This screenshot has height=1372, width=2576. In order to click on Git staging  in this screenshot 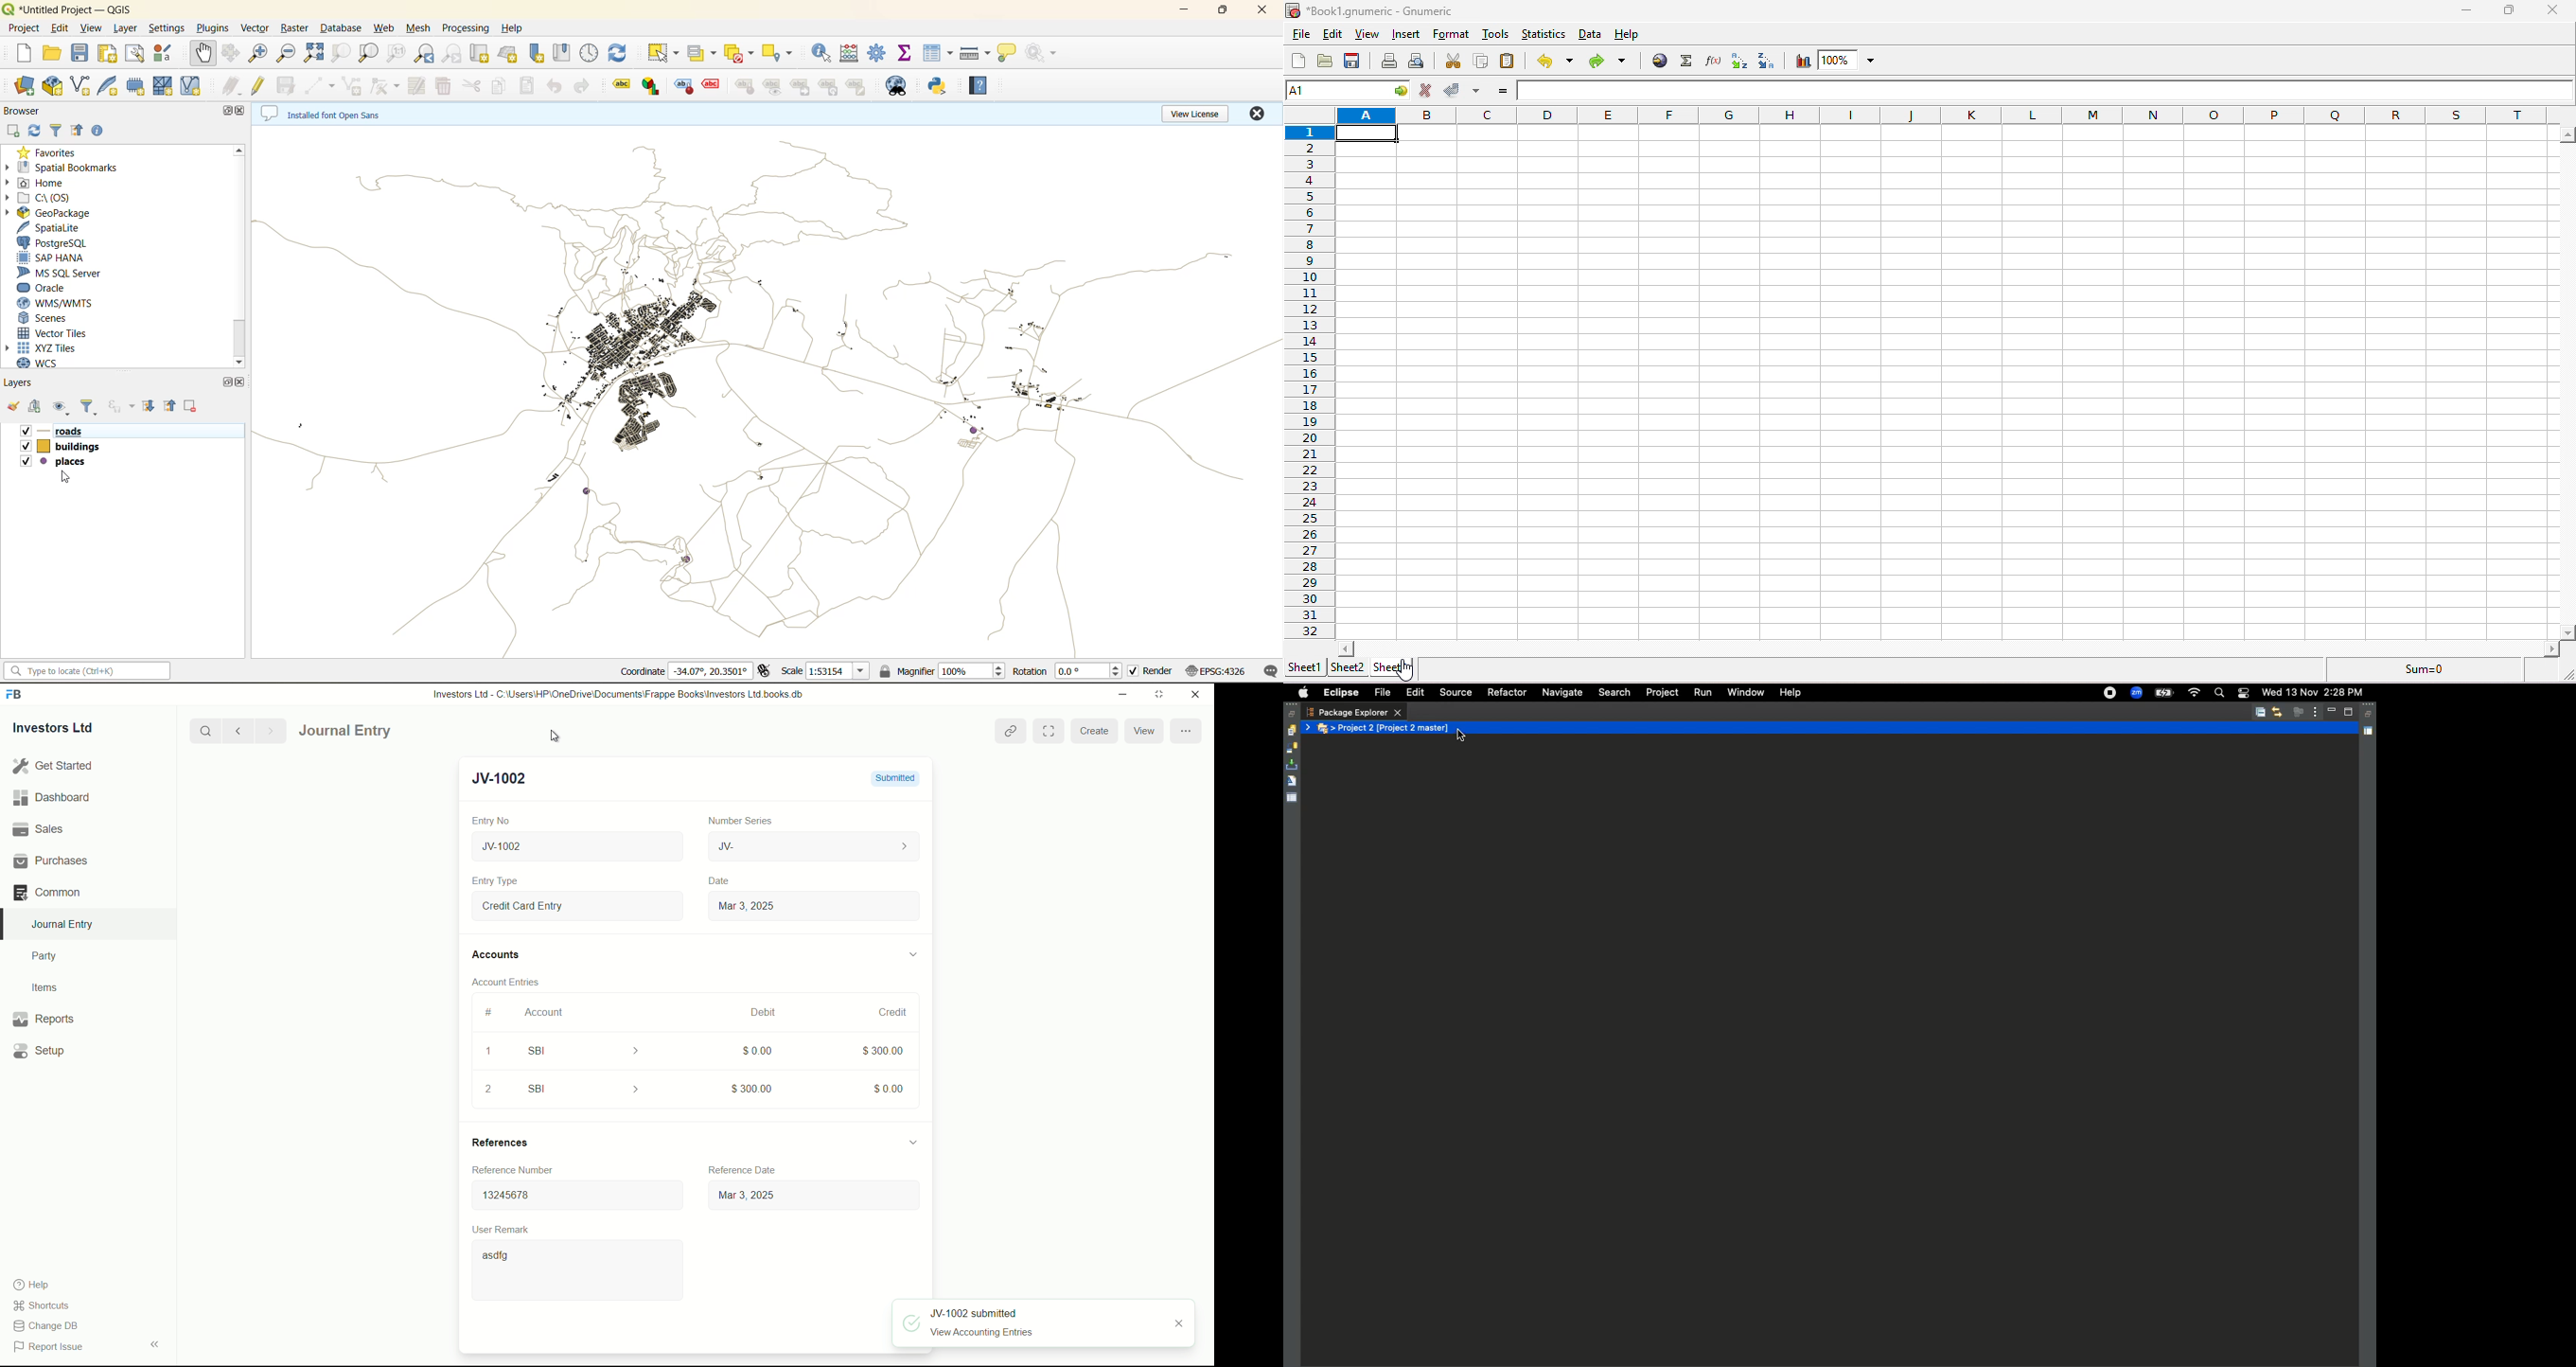, I will do `click(1293, 765)`.